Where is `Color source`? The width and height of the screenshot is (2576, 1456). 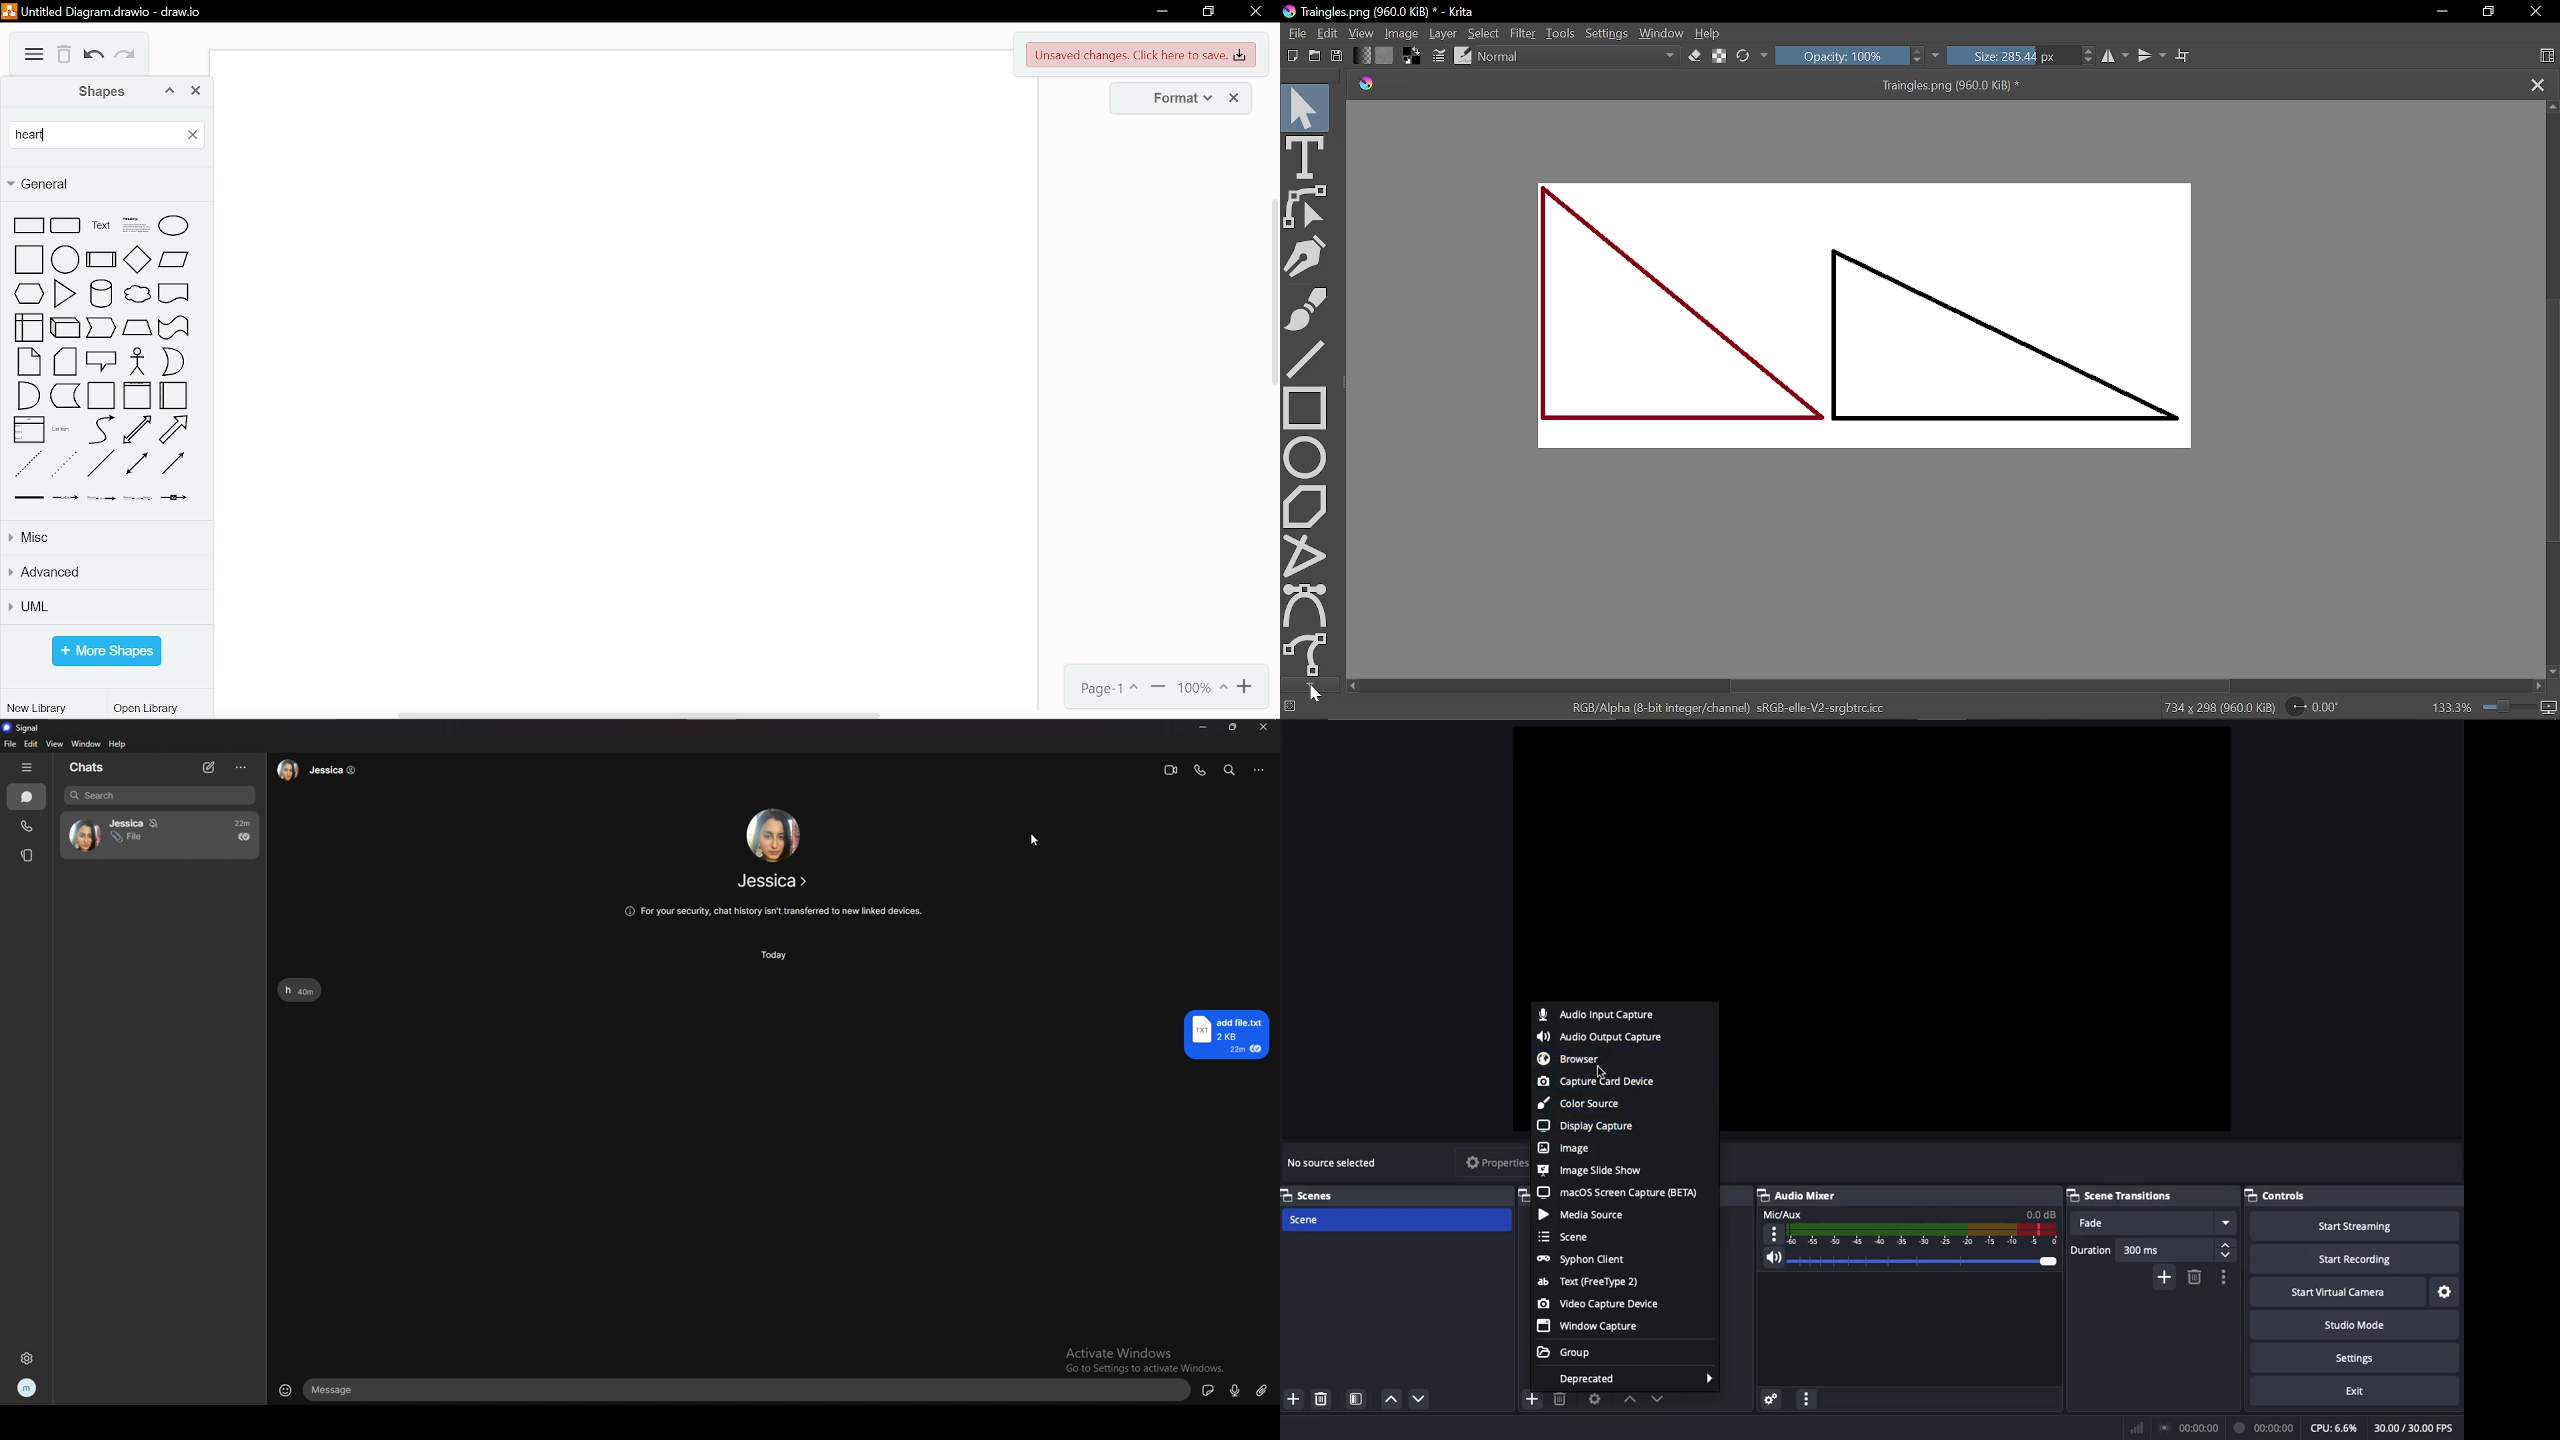 Color source is located at coordinates (1586, 1104).